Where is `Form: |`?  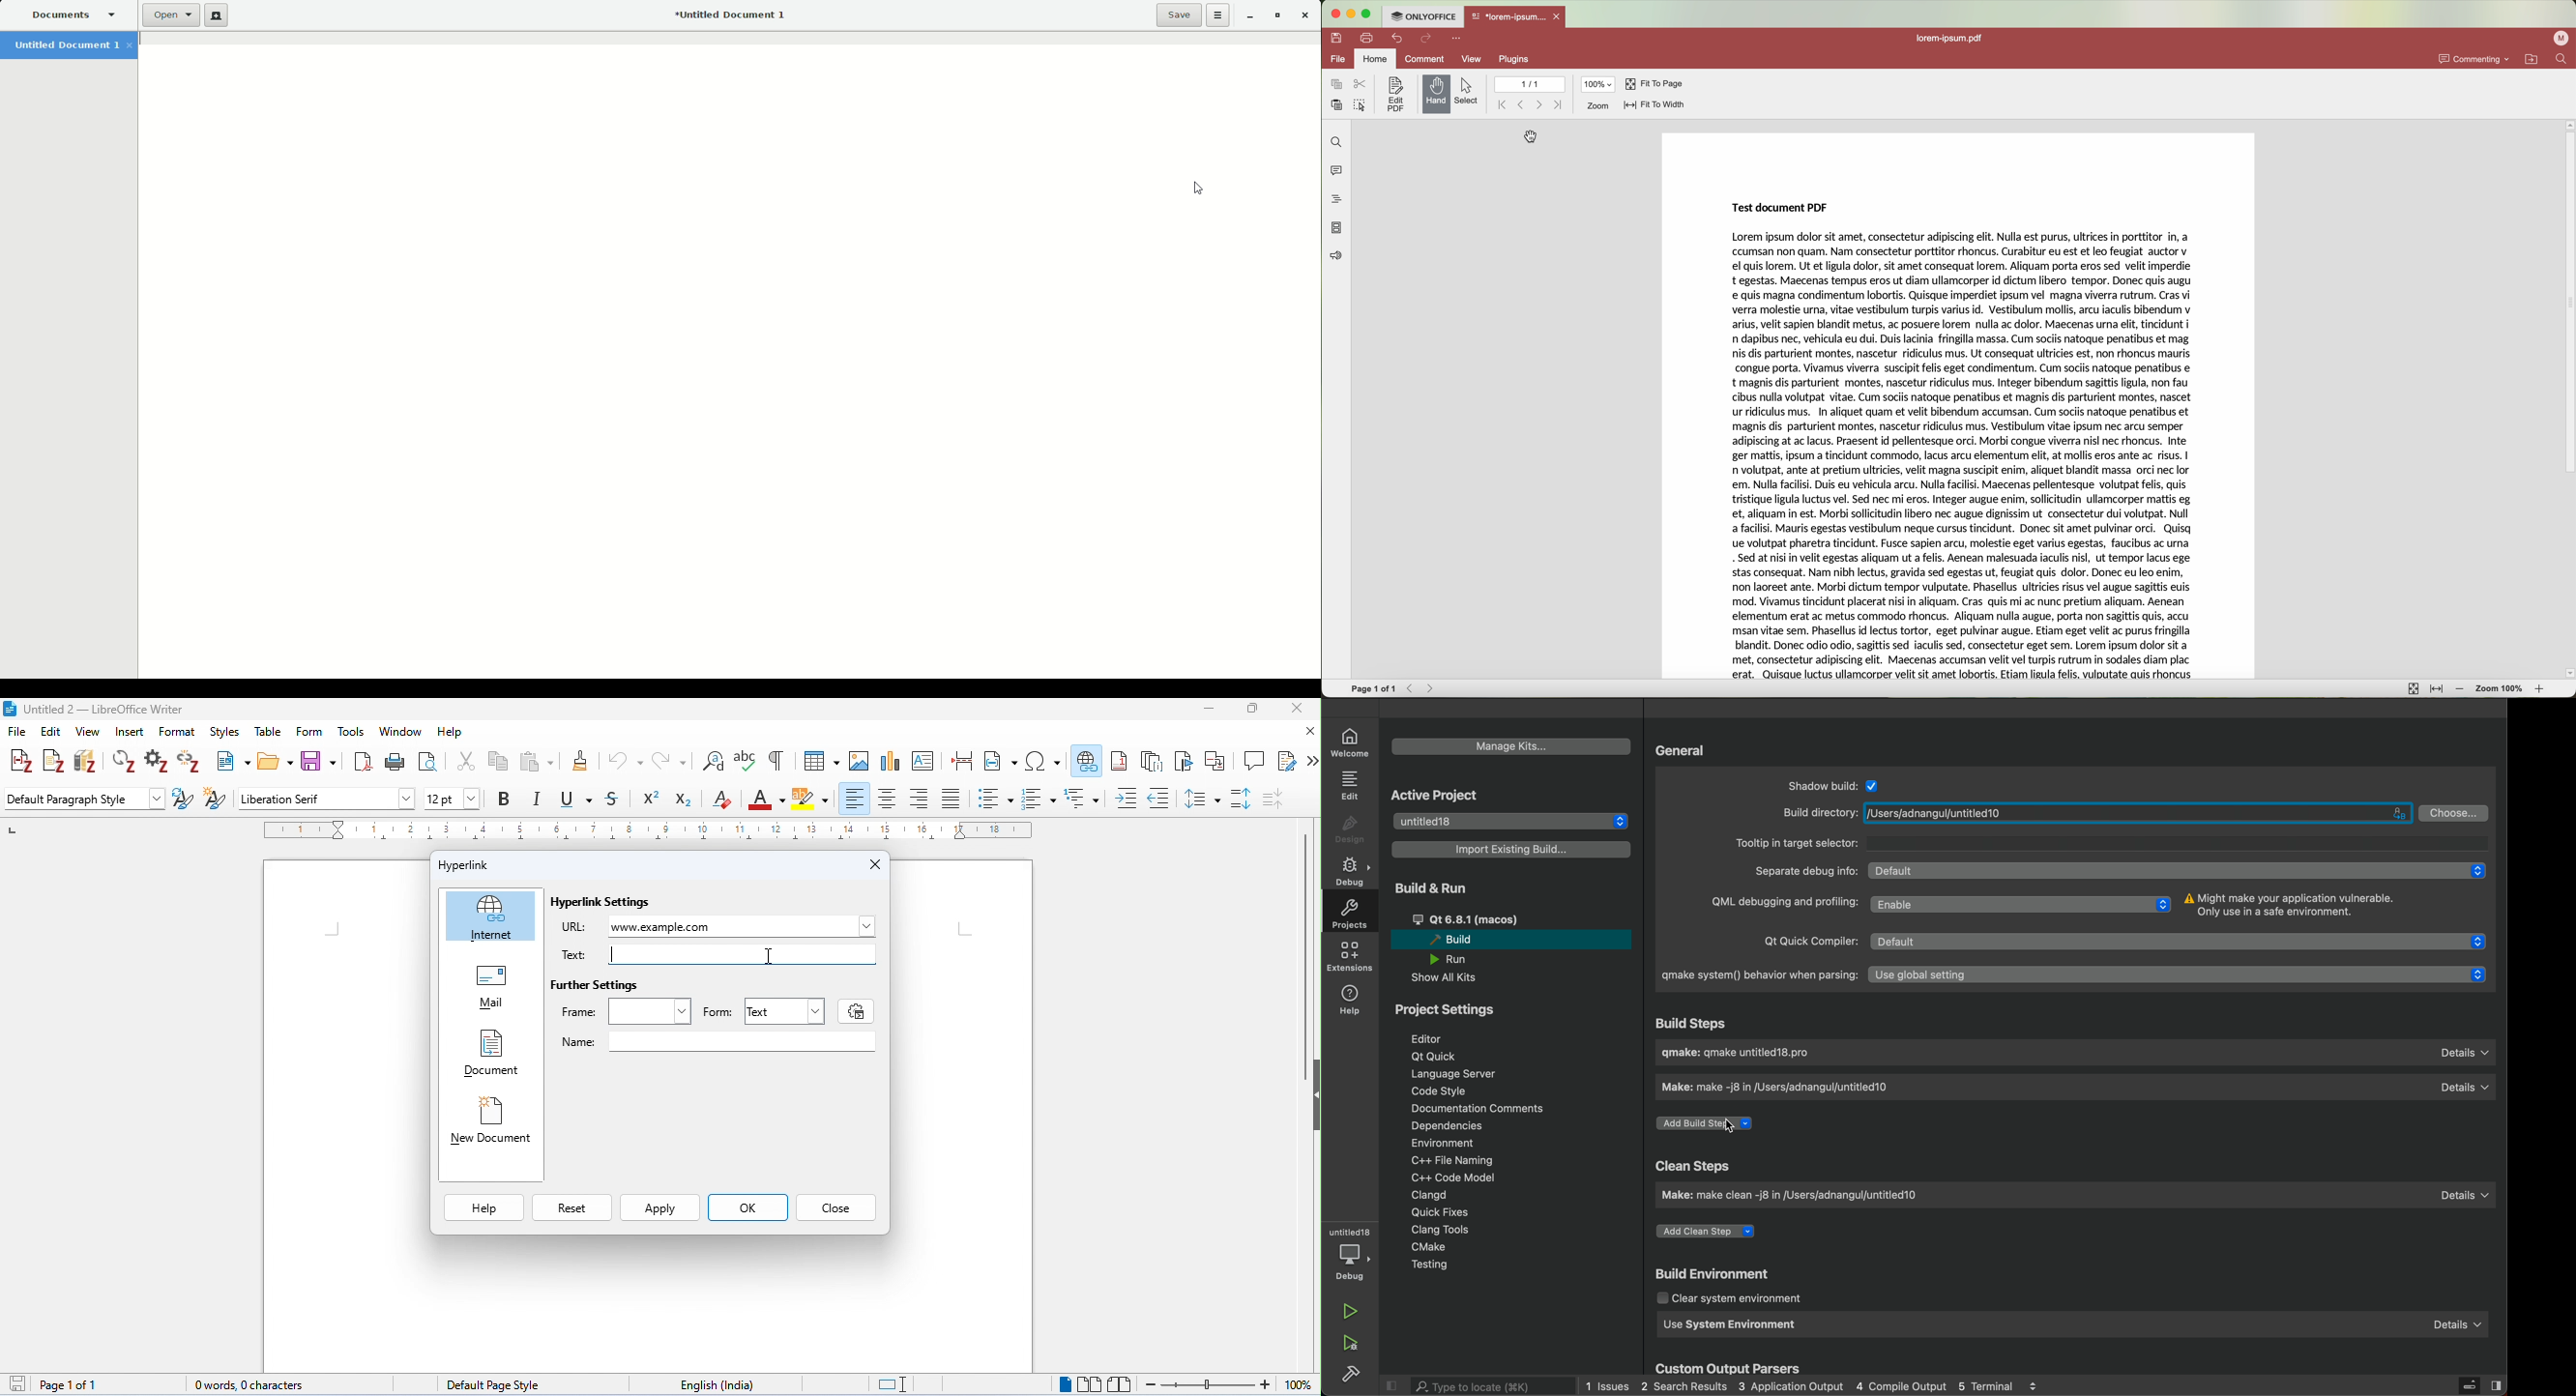 Form: | is located at coordinates (717, 1009).